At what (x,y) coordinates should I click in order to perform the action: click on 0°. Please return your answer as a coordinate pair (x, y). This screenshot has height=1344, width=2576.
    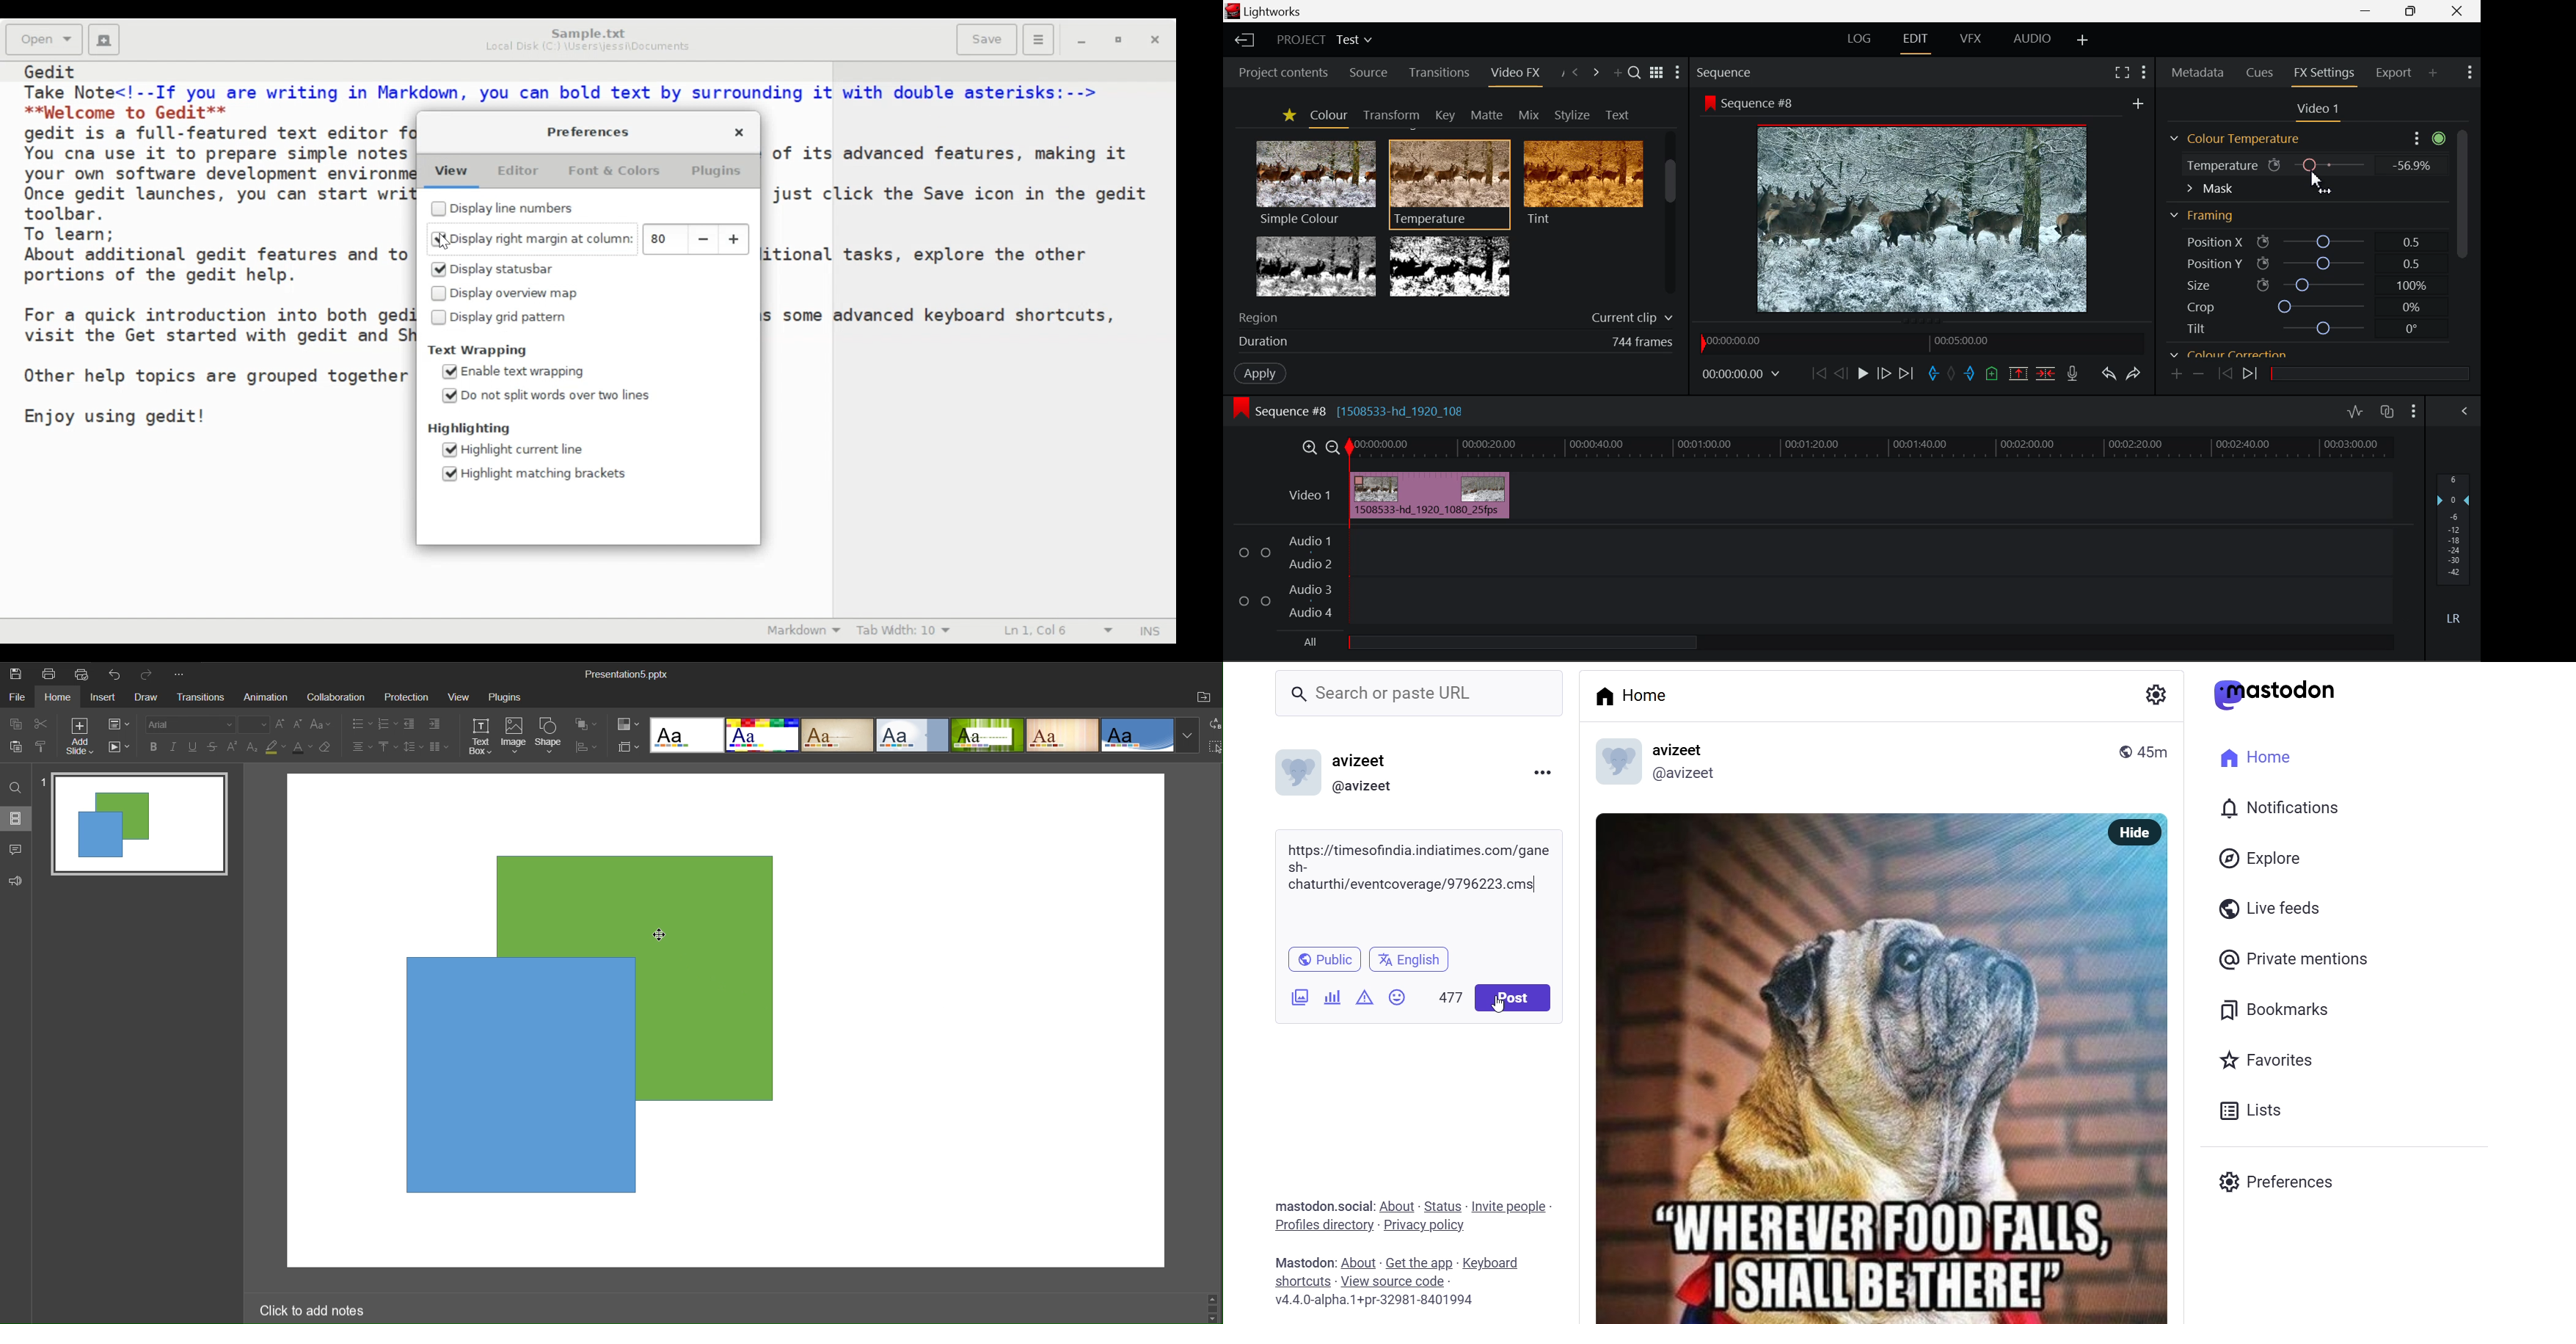
    Looking at the image, I should click on (2413, 329).